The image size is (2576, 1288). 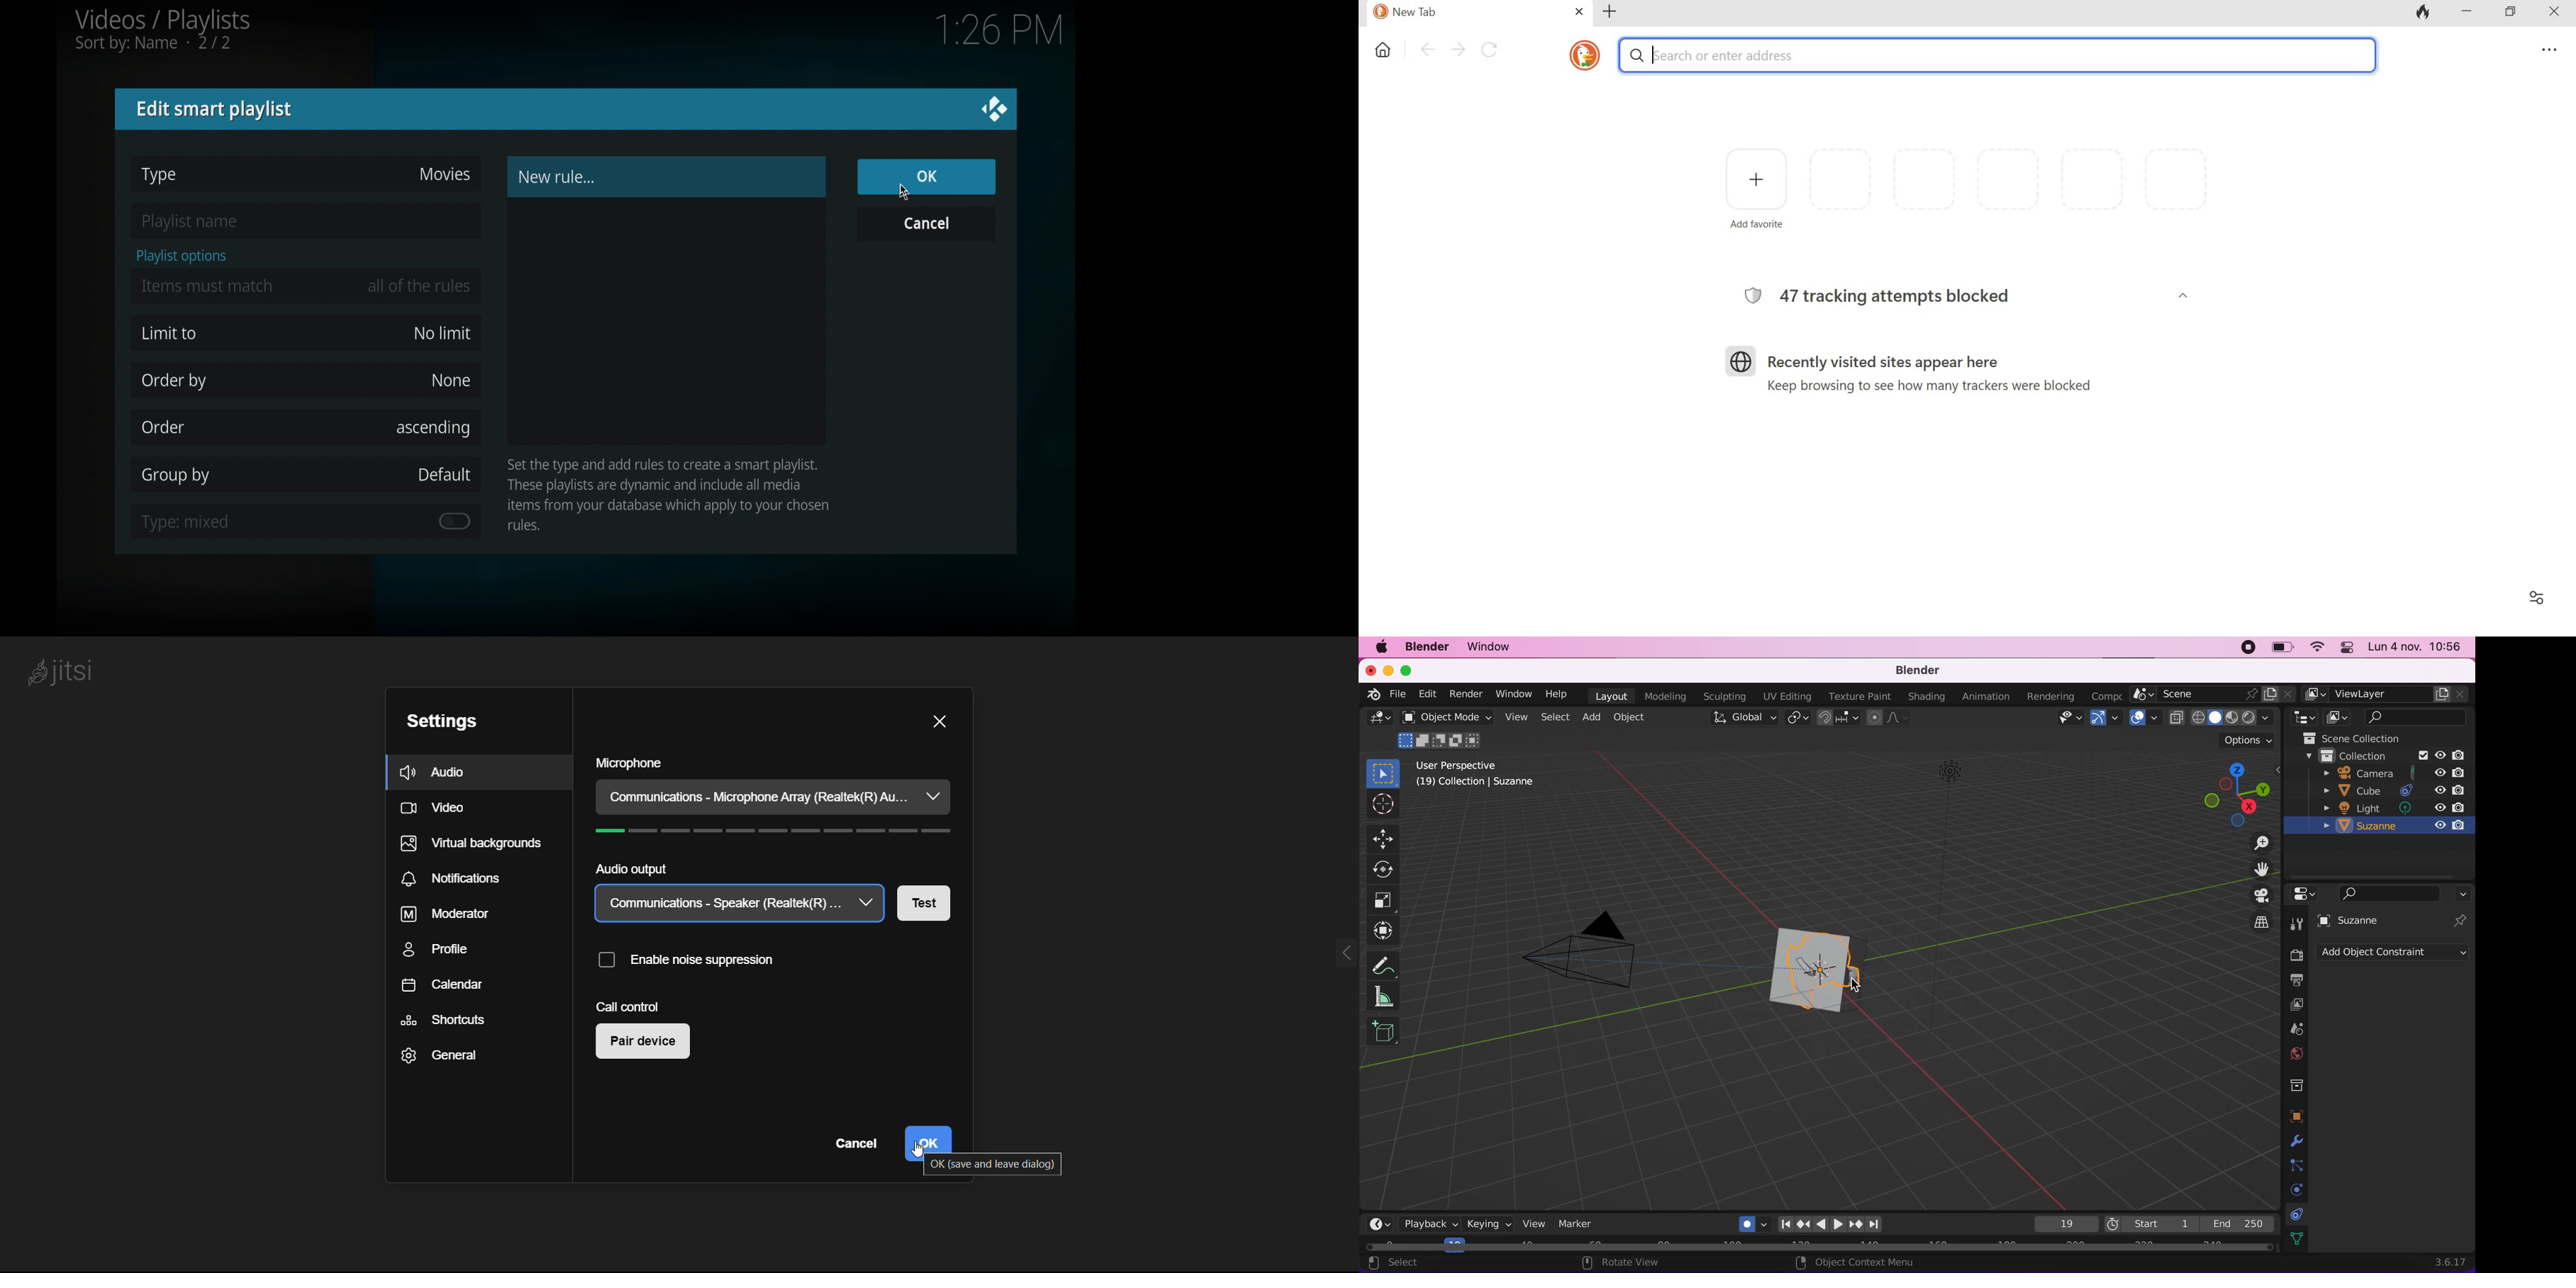 I want to click on edit smart playlist, so click(x=216, y=110).